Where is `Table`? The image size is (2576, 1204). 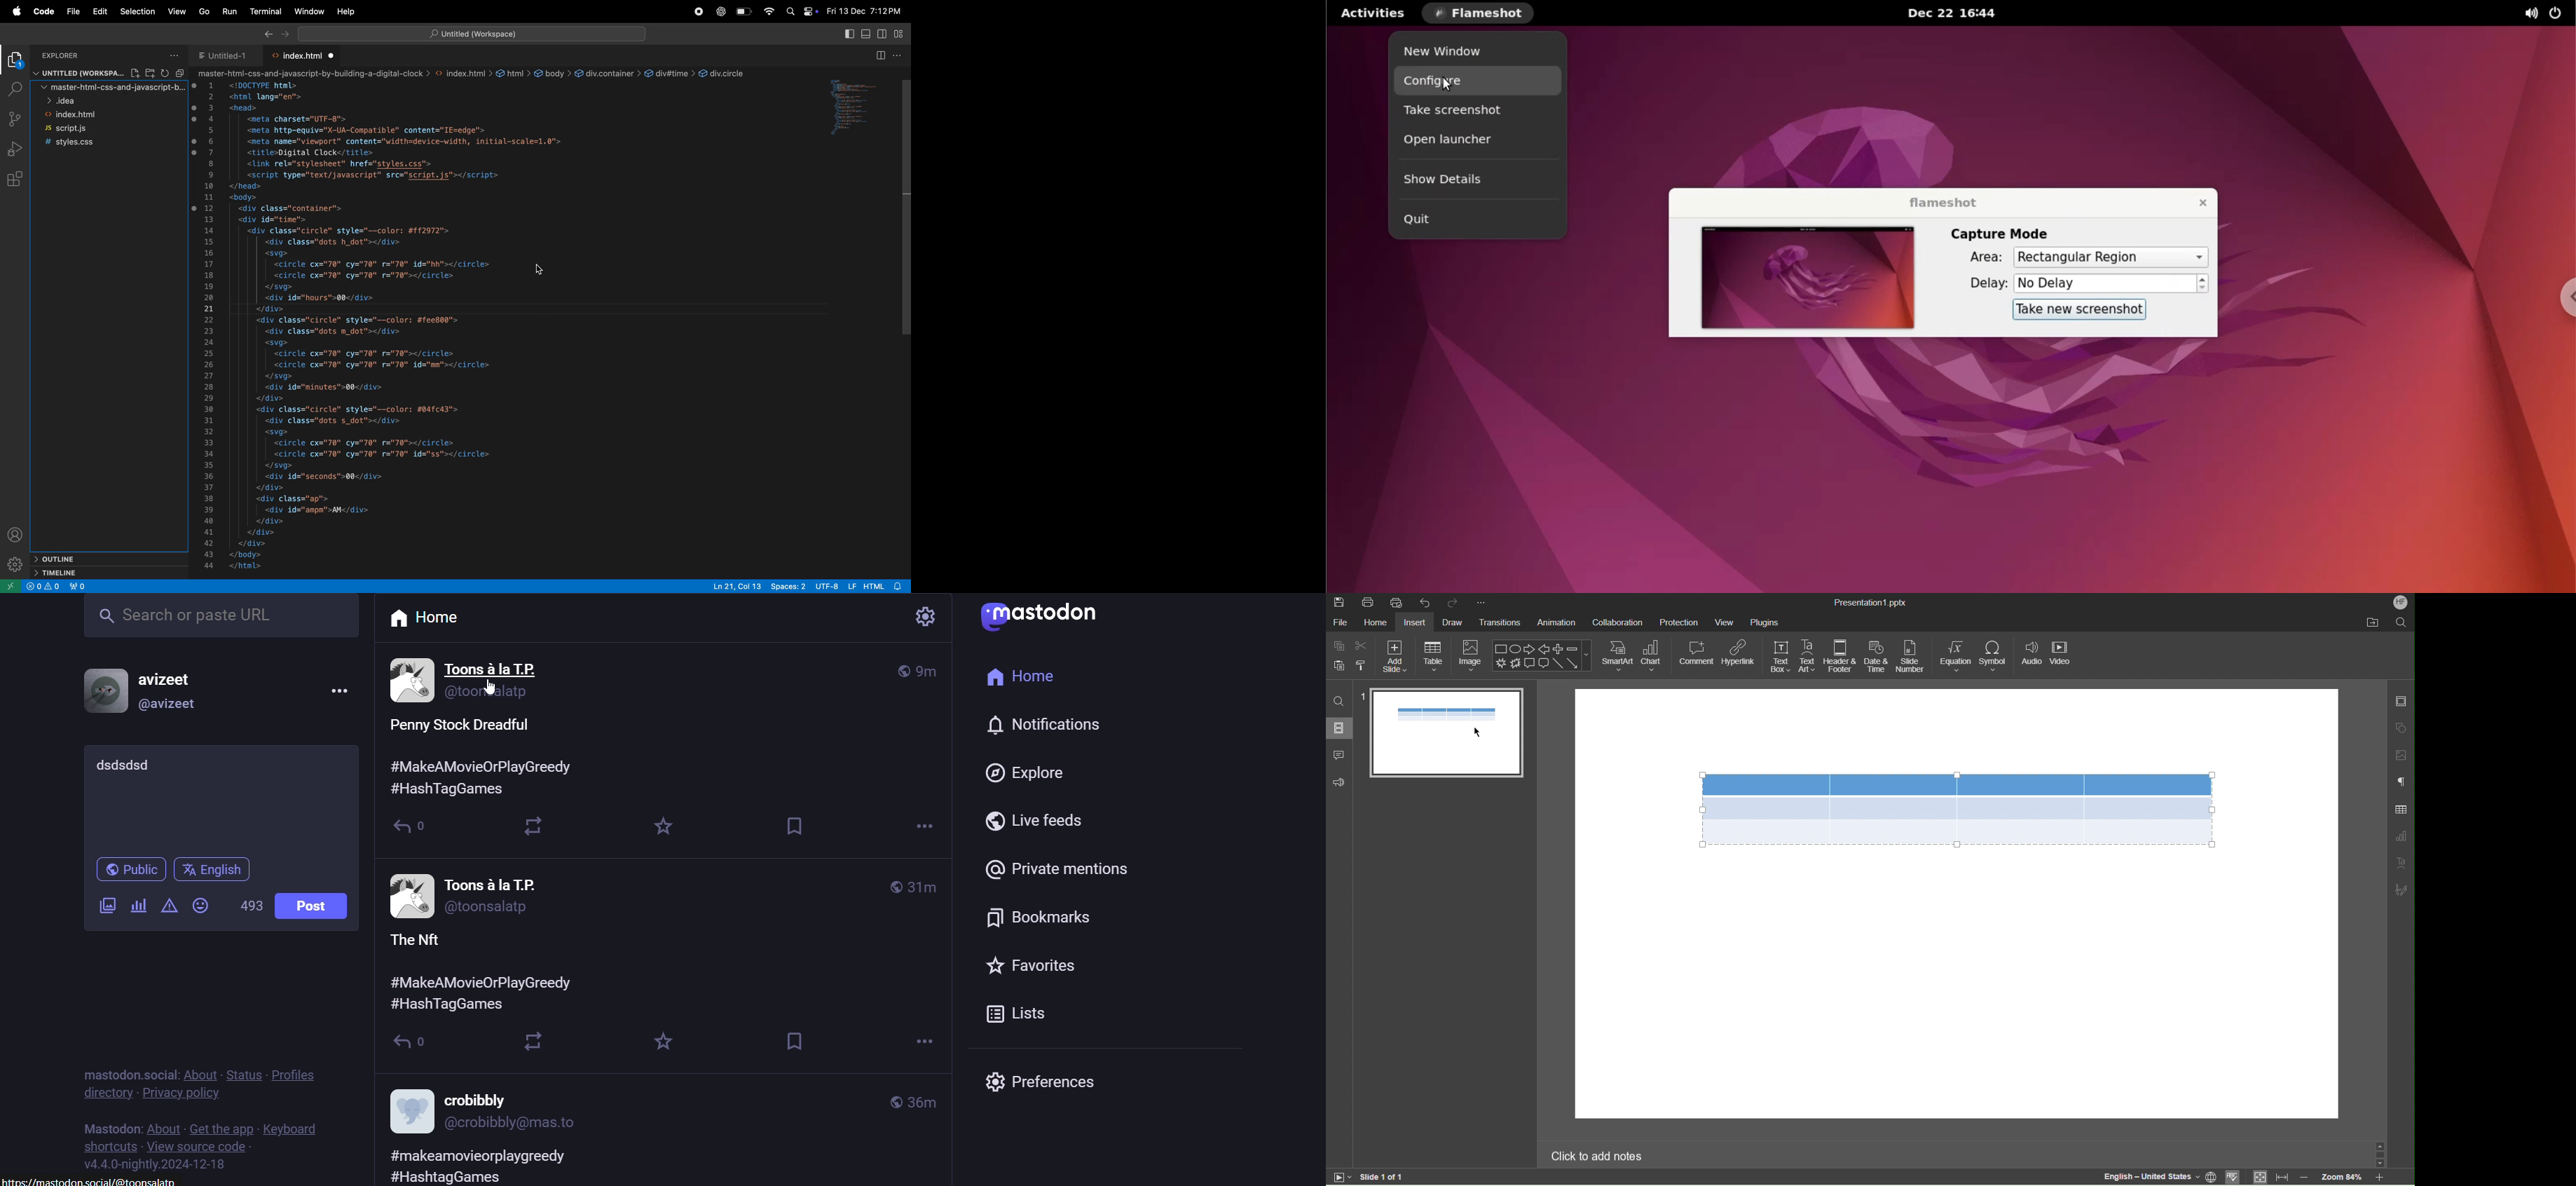 Table is located at coordinates (1957, 808).